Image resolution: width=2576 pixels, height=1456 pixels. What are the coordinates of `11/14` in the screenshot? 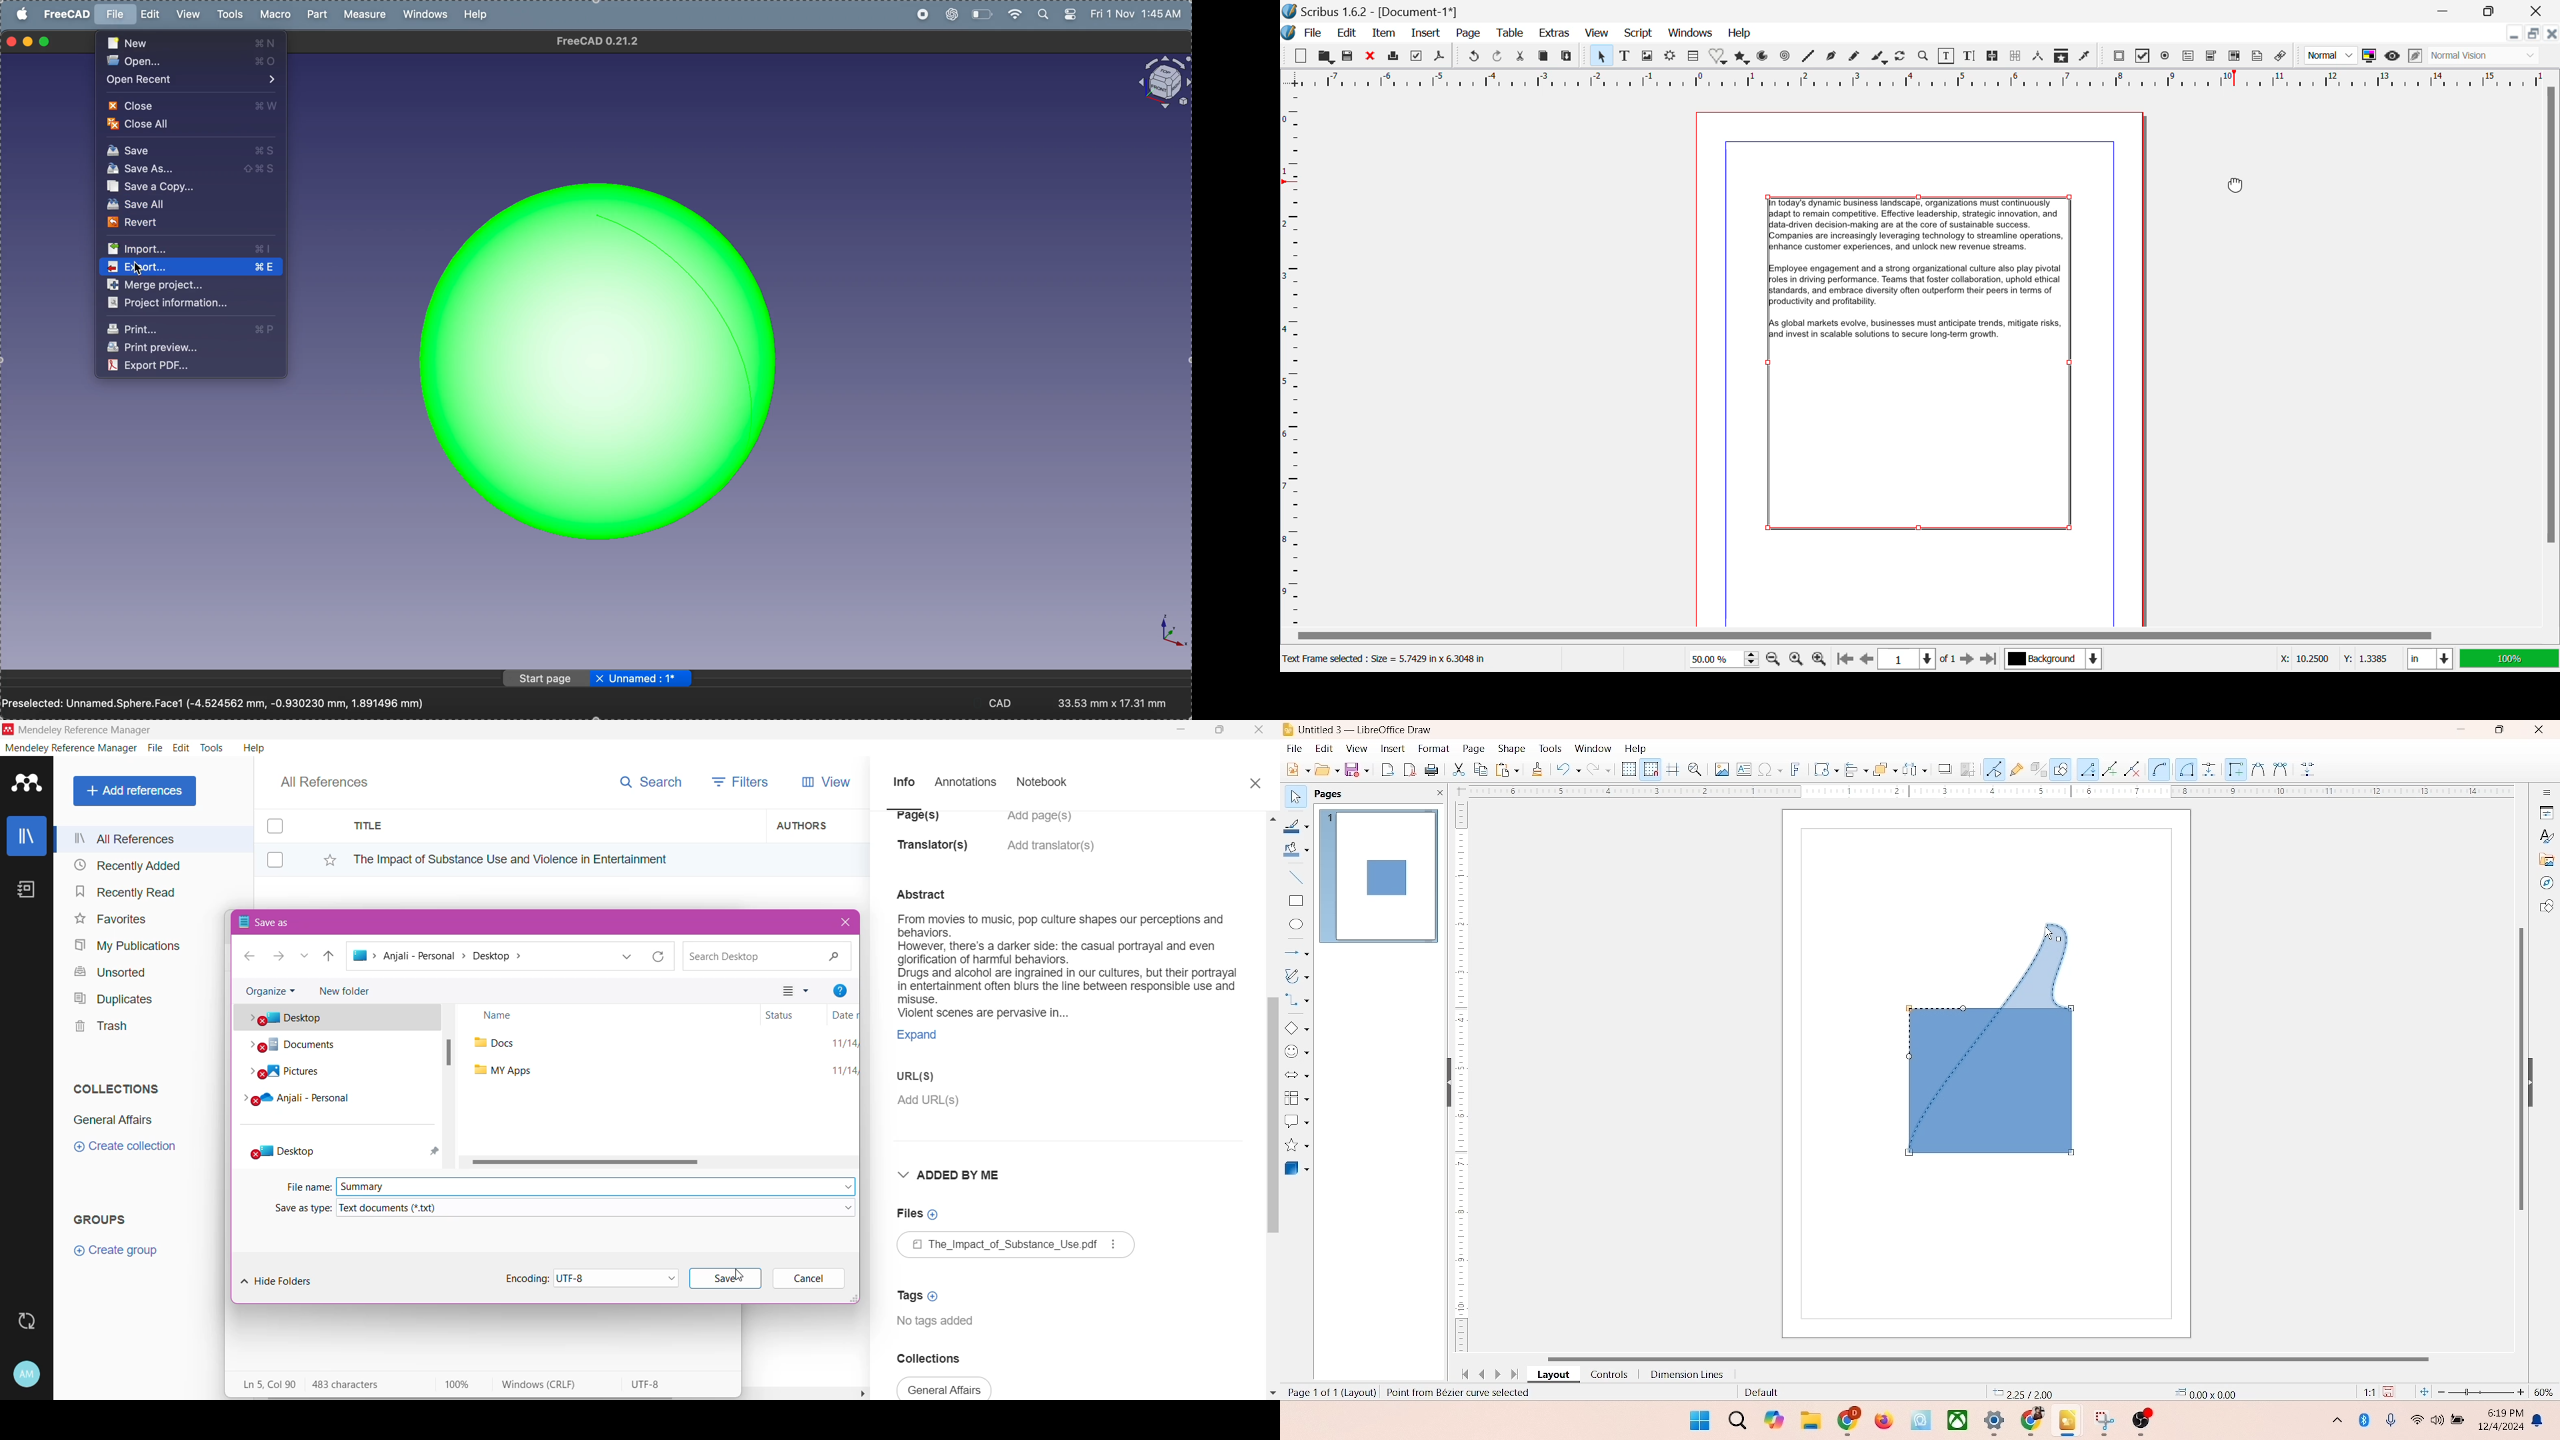 It's located at (835, 1071).